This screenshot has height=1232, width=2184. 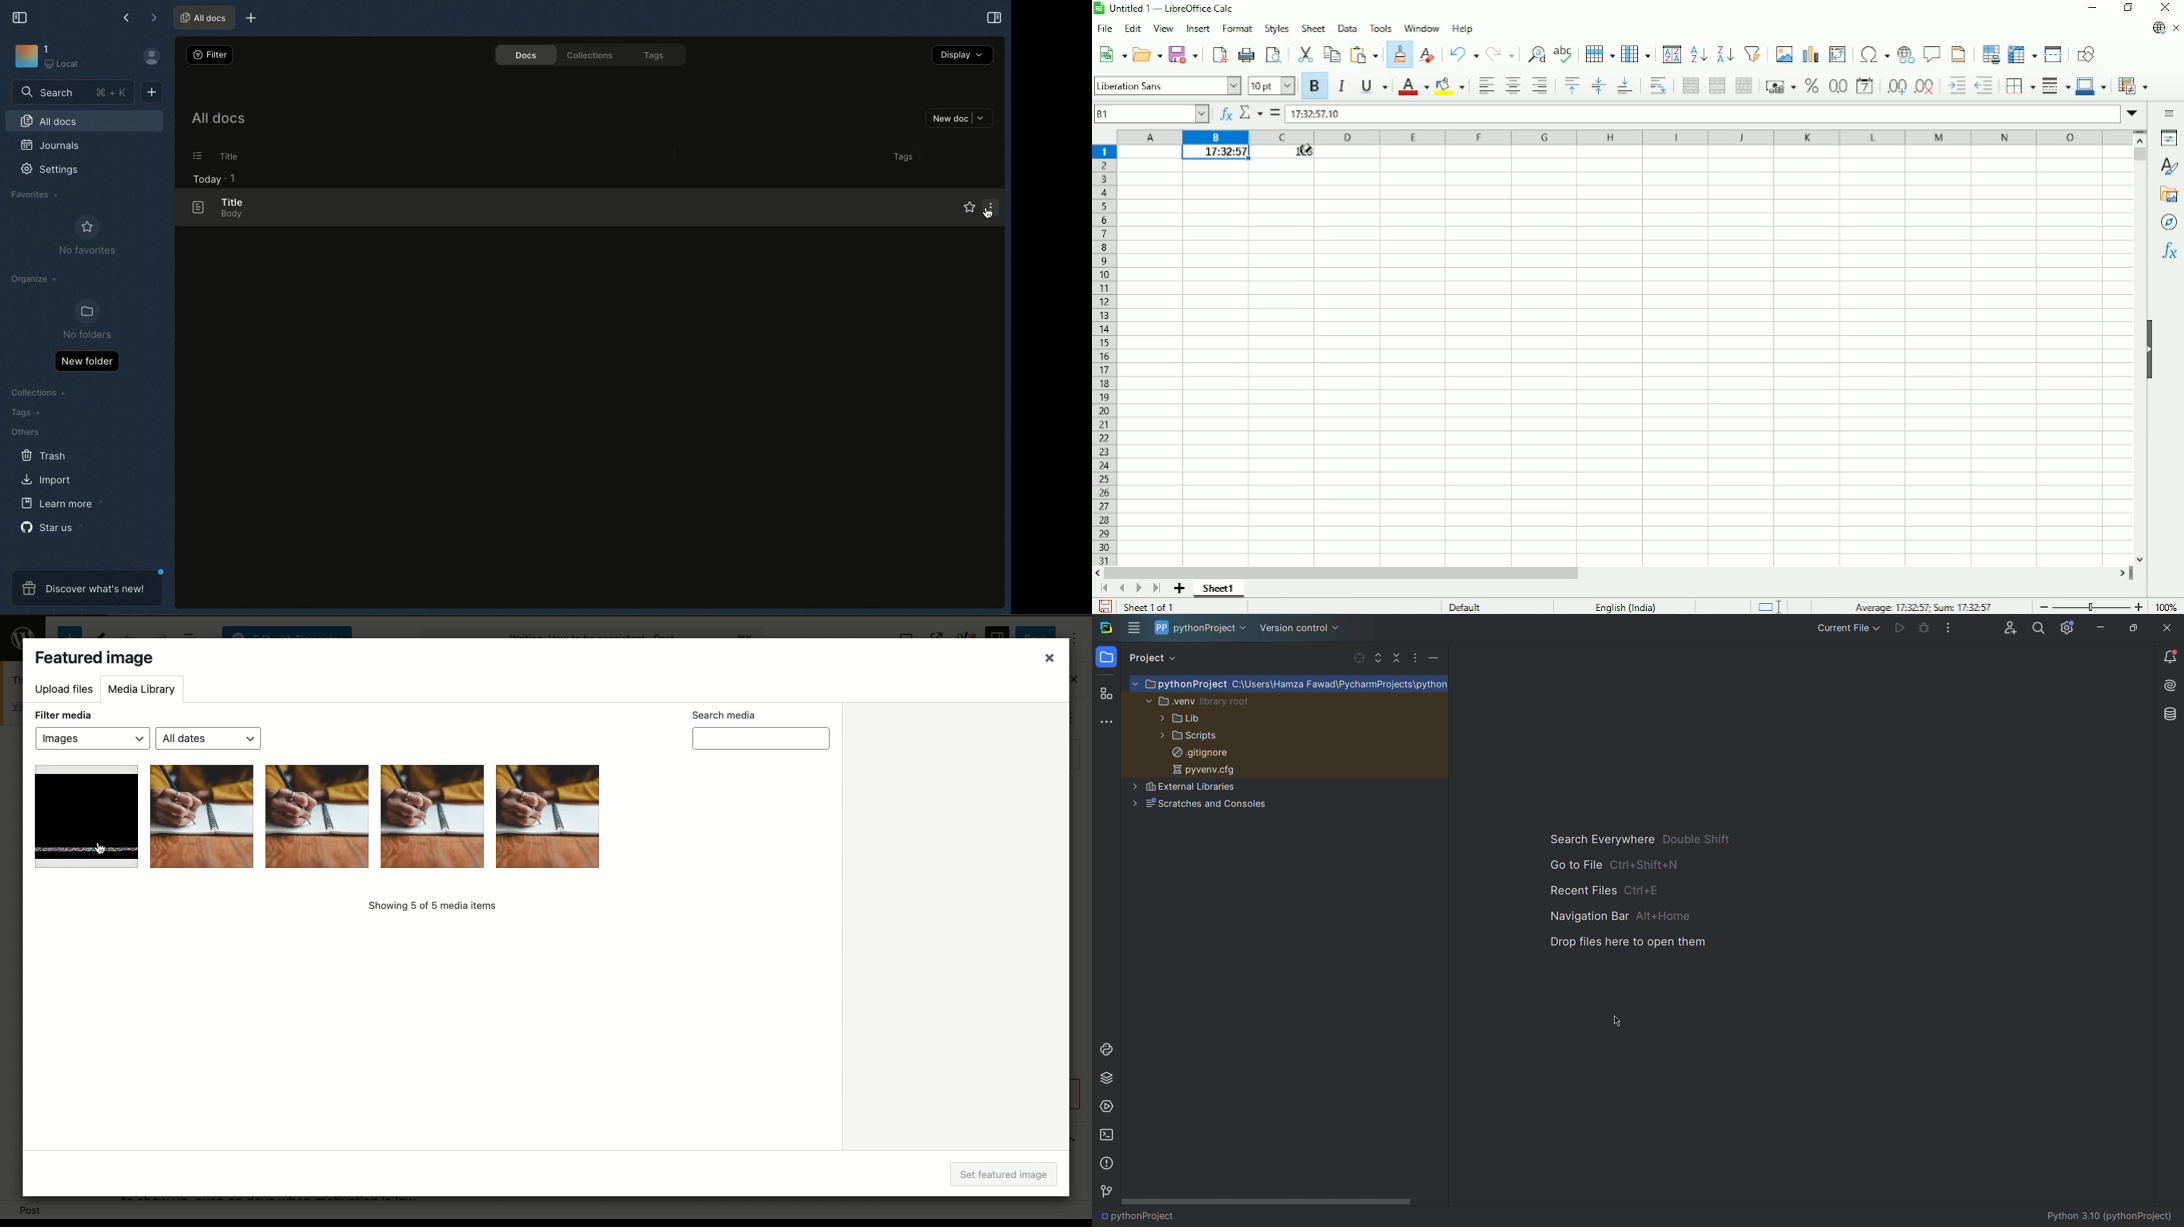 I want to click on All dates, so click(x=208, y=738).